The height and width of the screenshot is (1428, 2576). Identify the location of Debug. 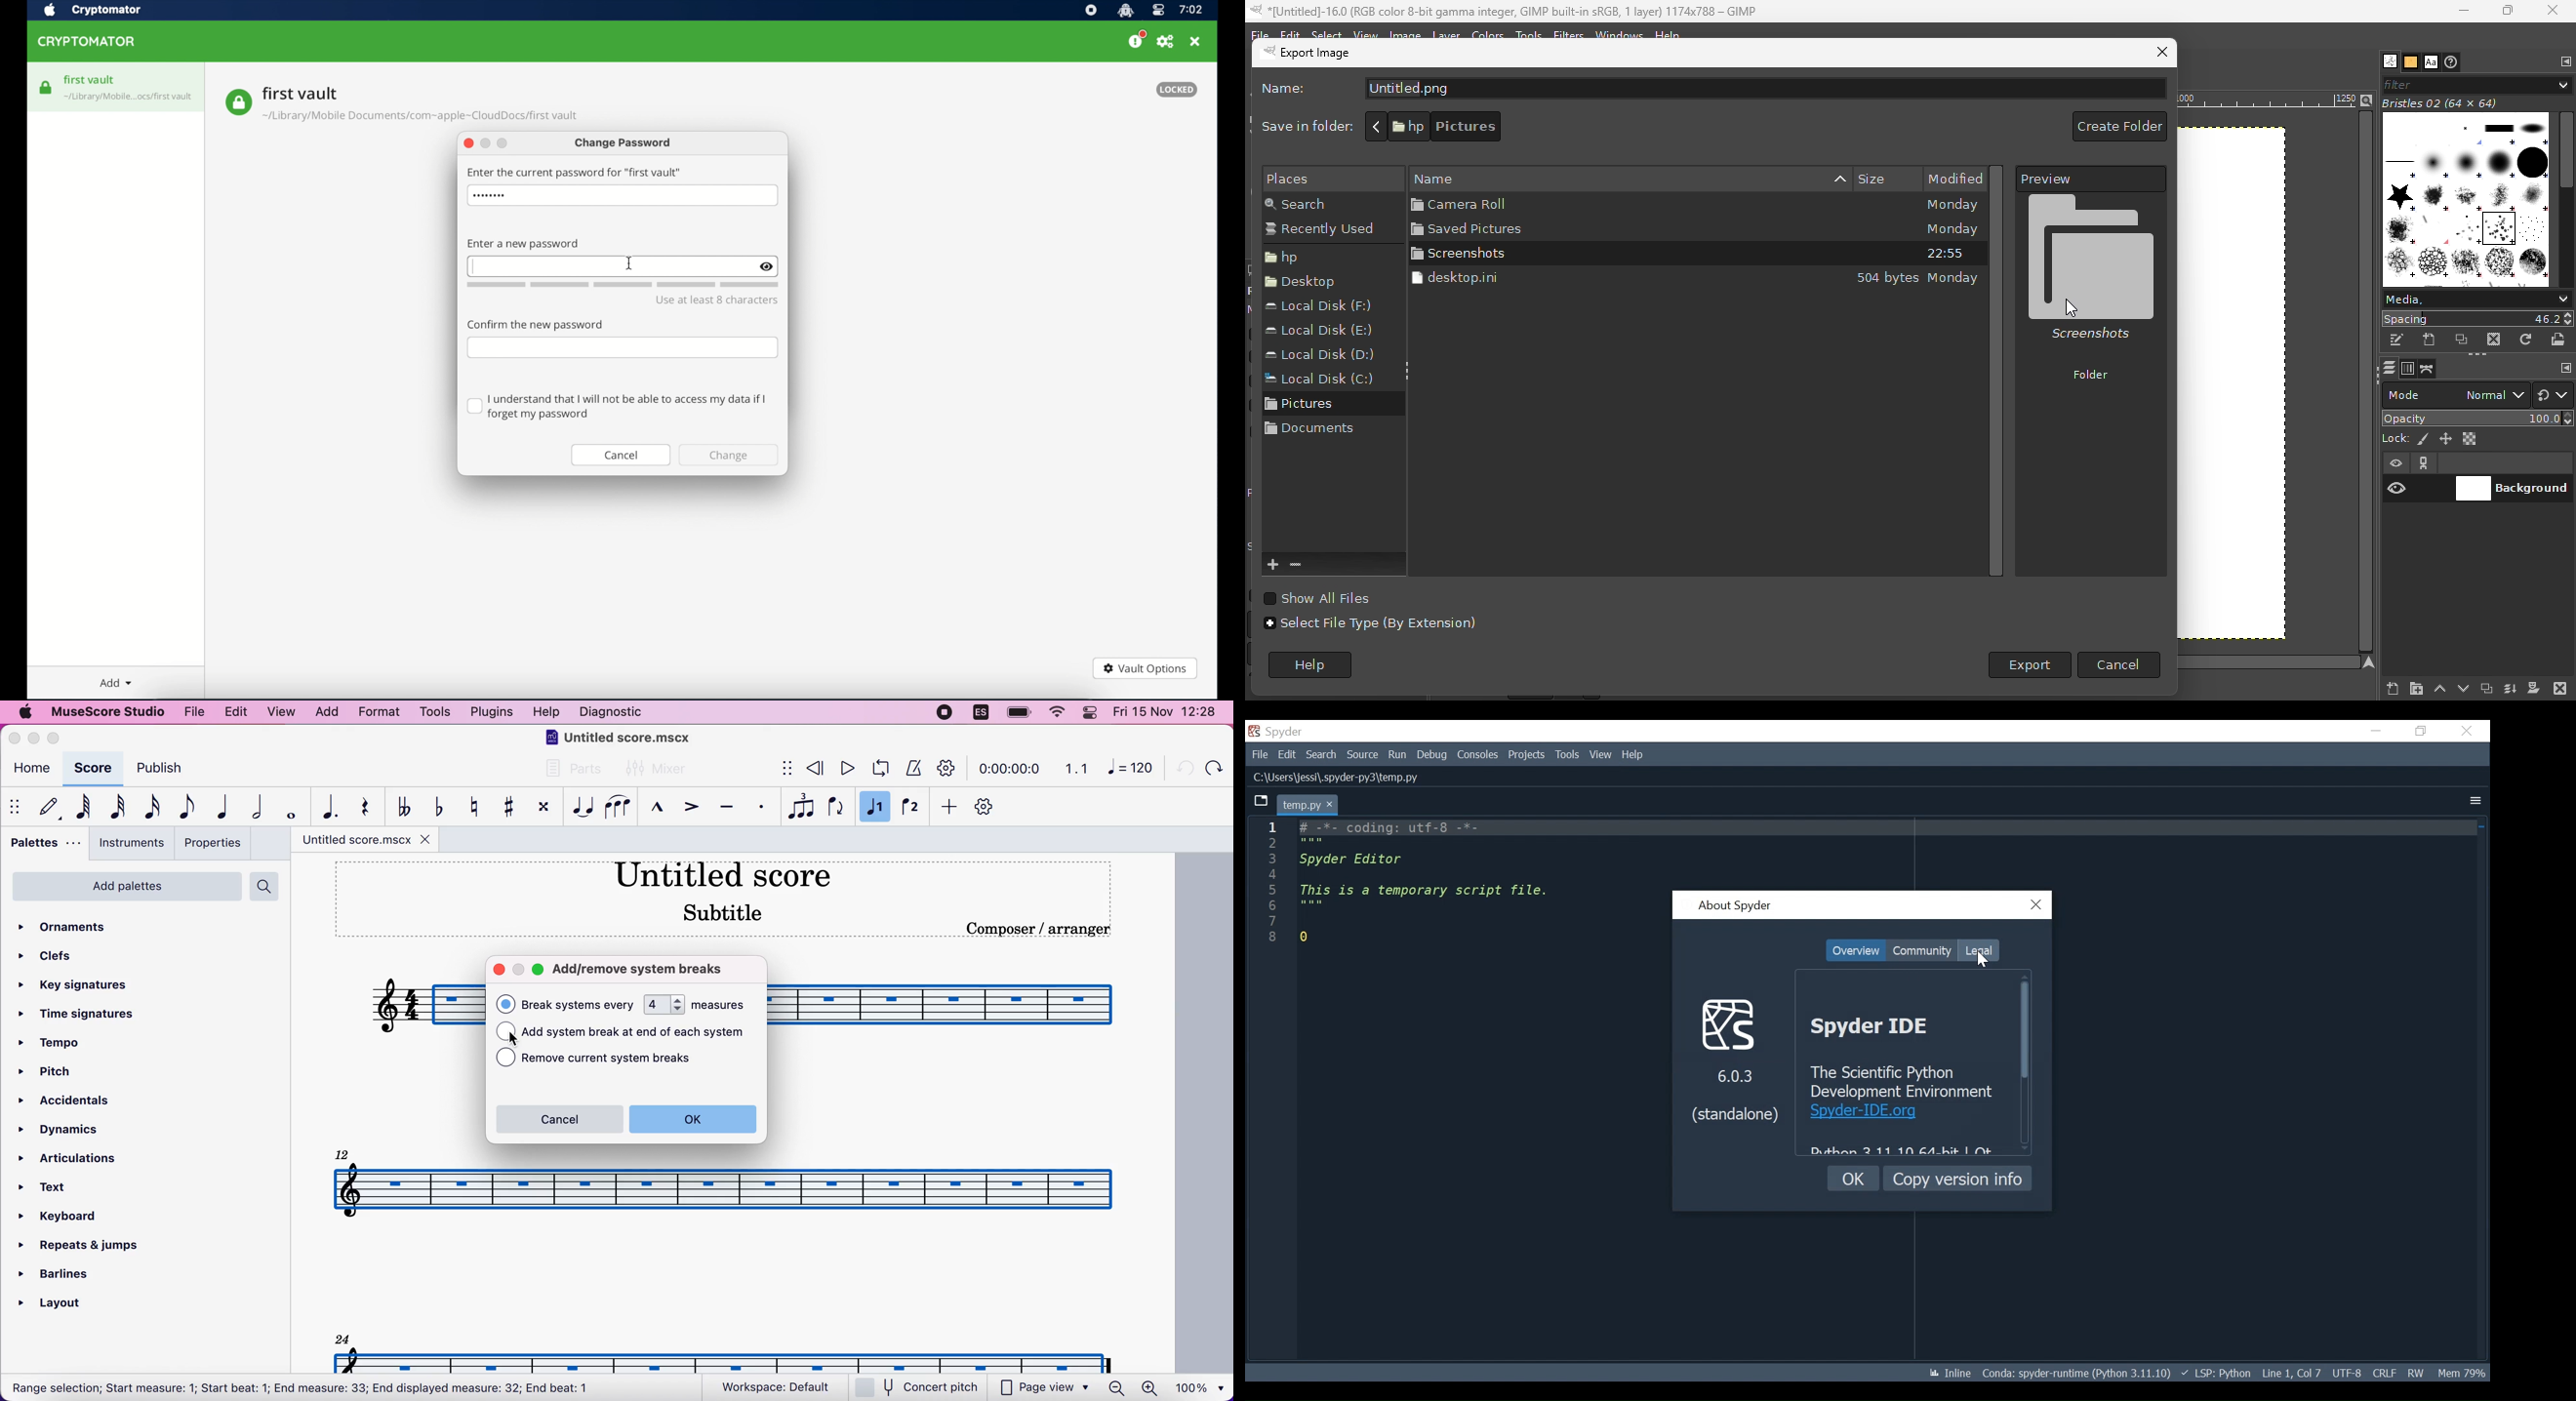
(1433, 755).